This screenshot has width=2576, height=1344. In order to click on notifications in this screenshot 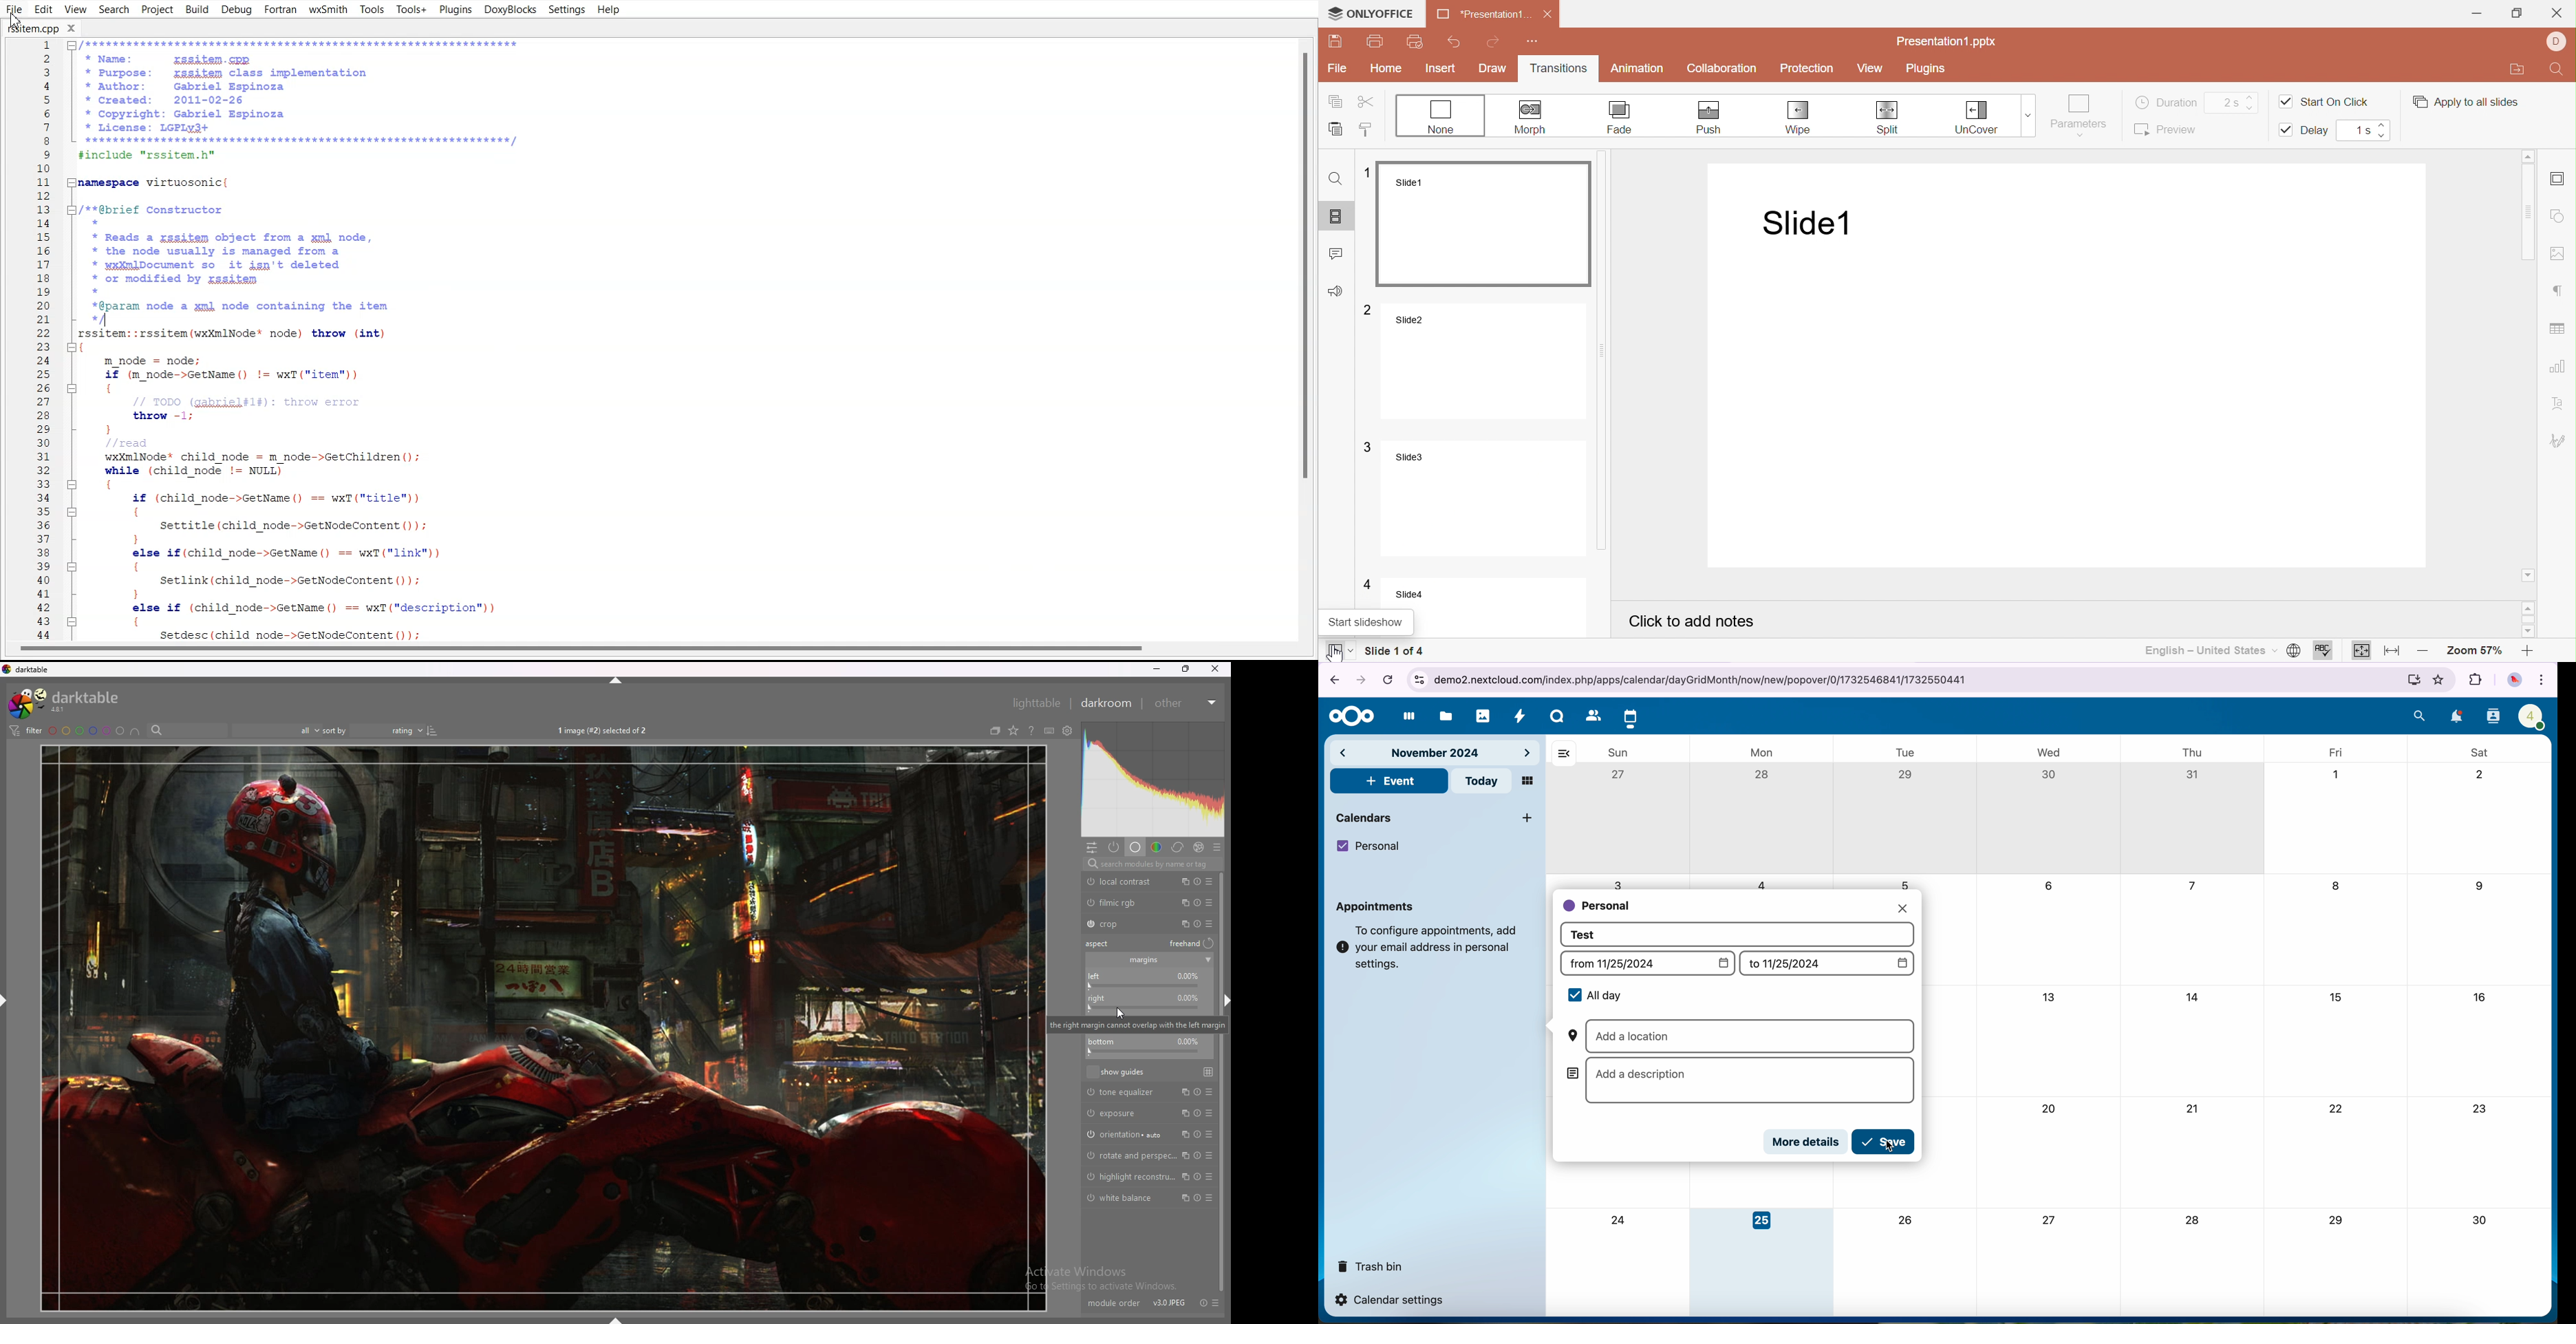, I will do `click(2457, 717)`.